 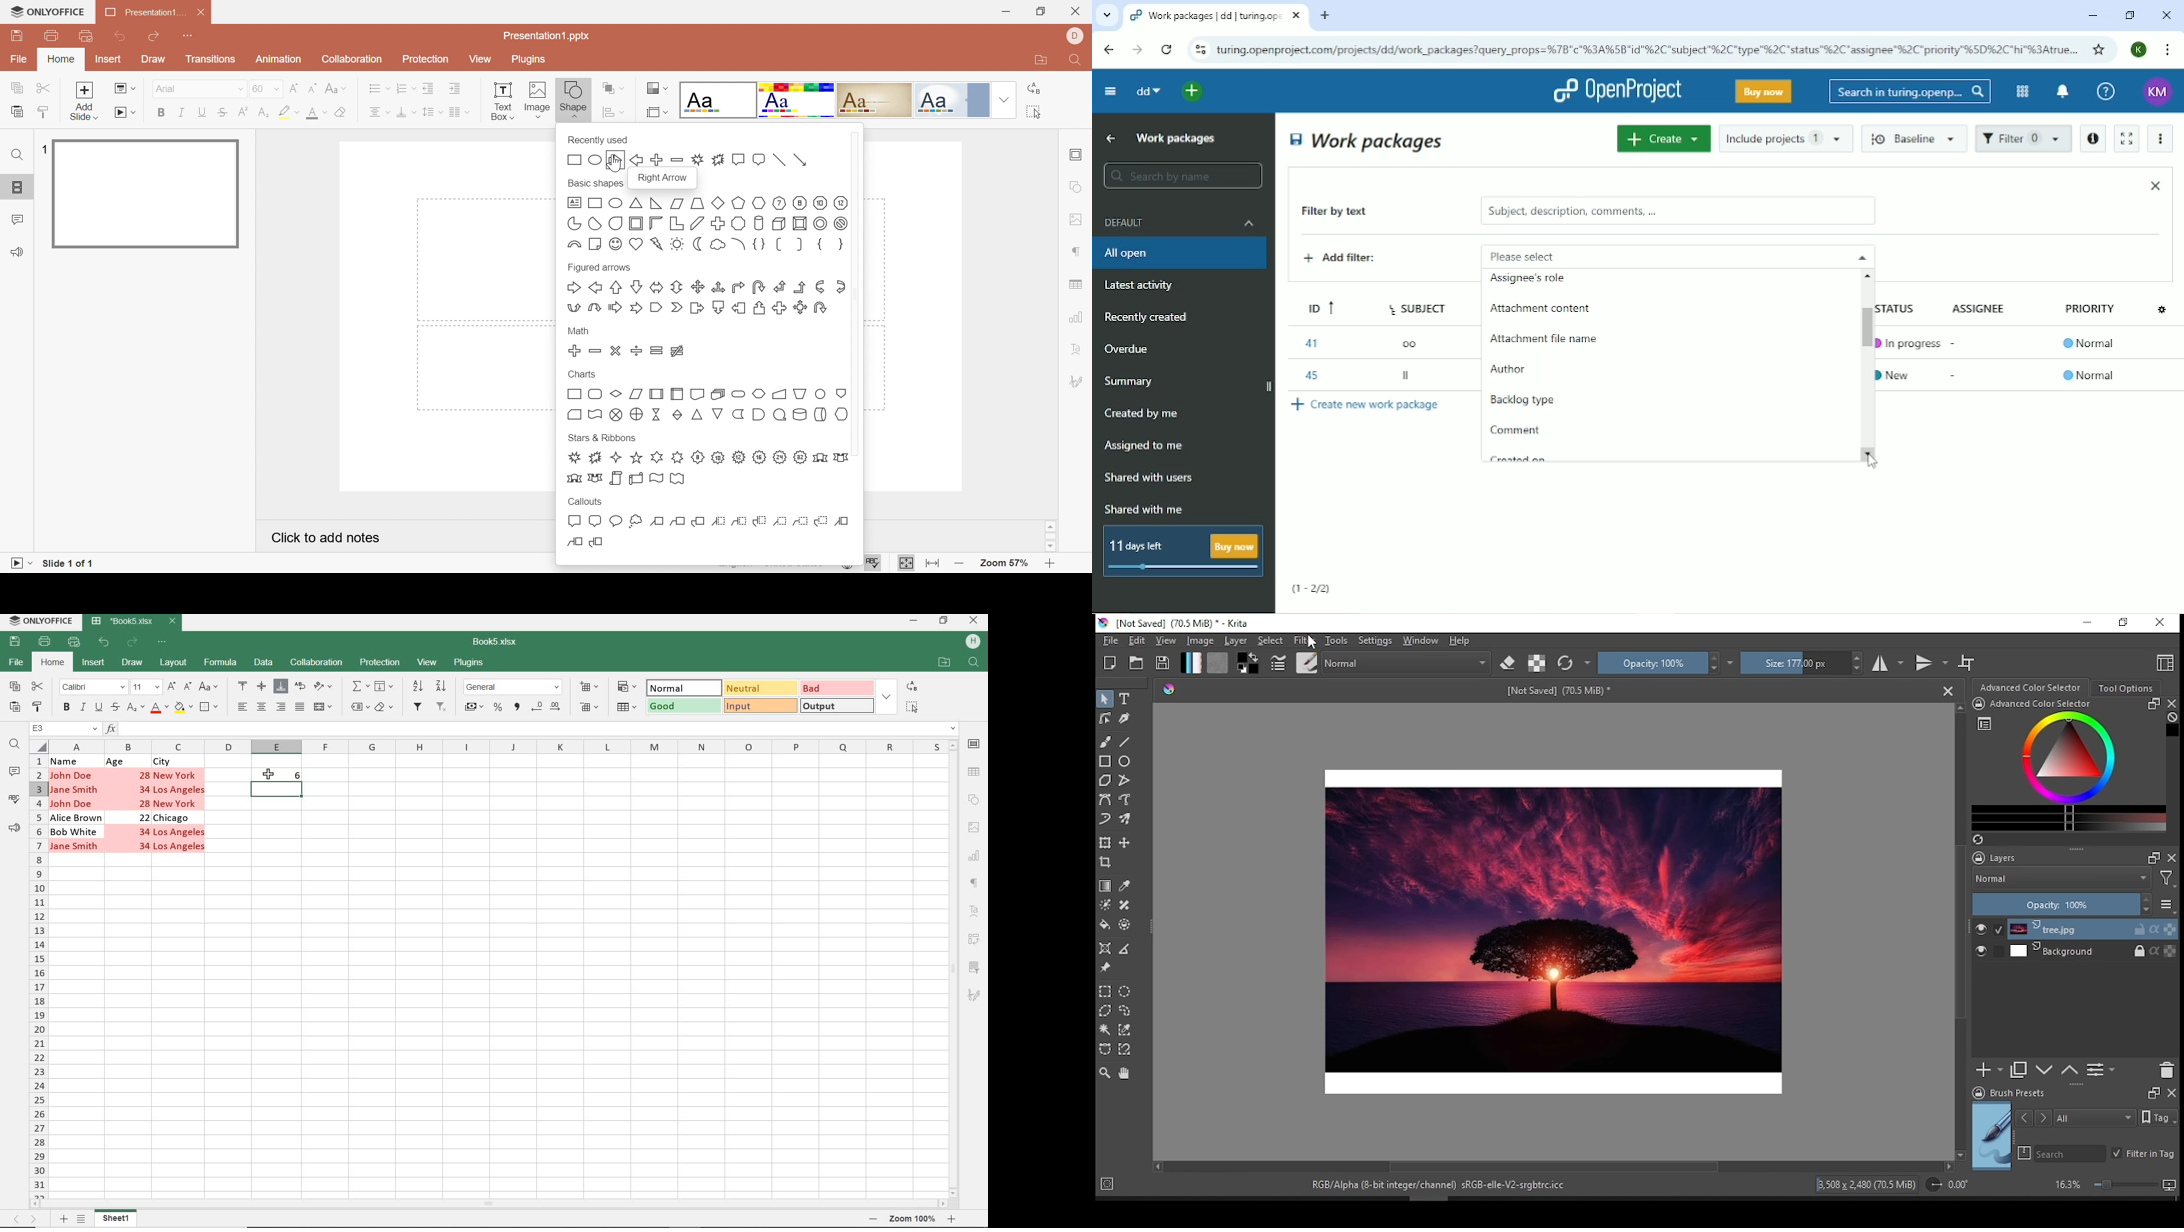 What do you see at coordinates (1552, 930) in the screenshot?
I see `image` at bounding box center [1552, 930].